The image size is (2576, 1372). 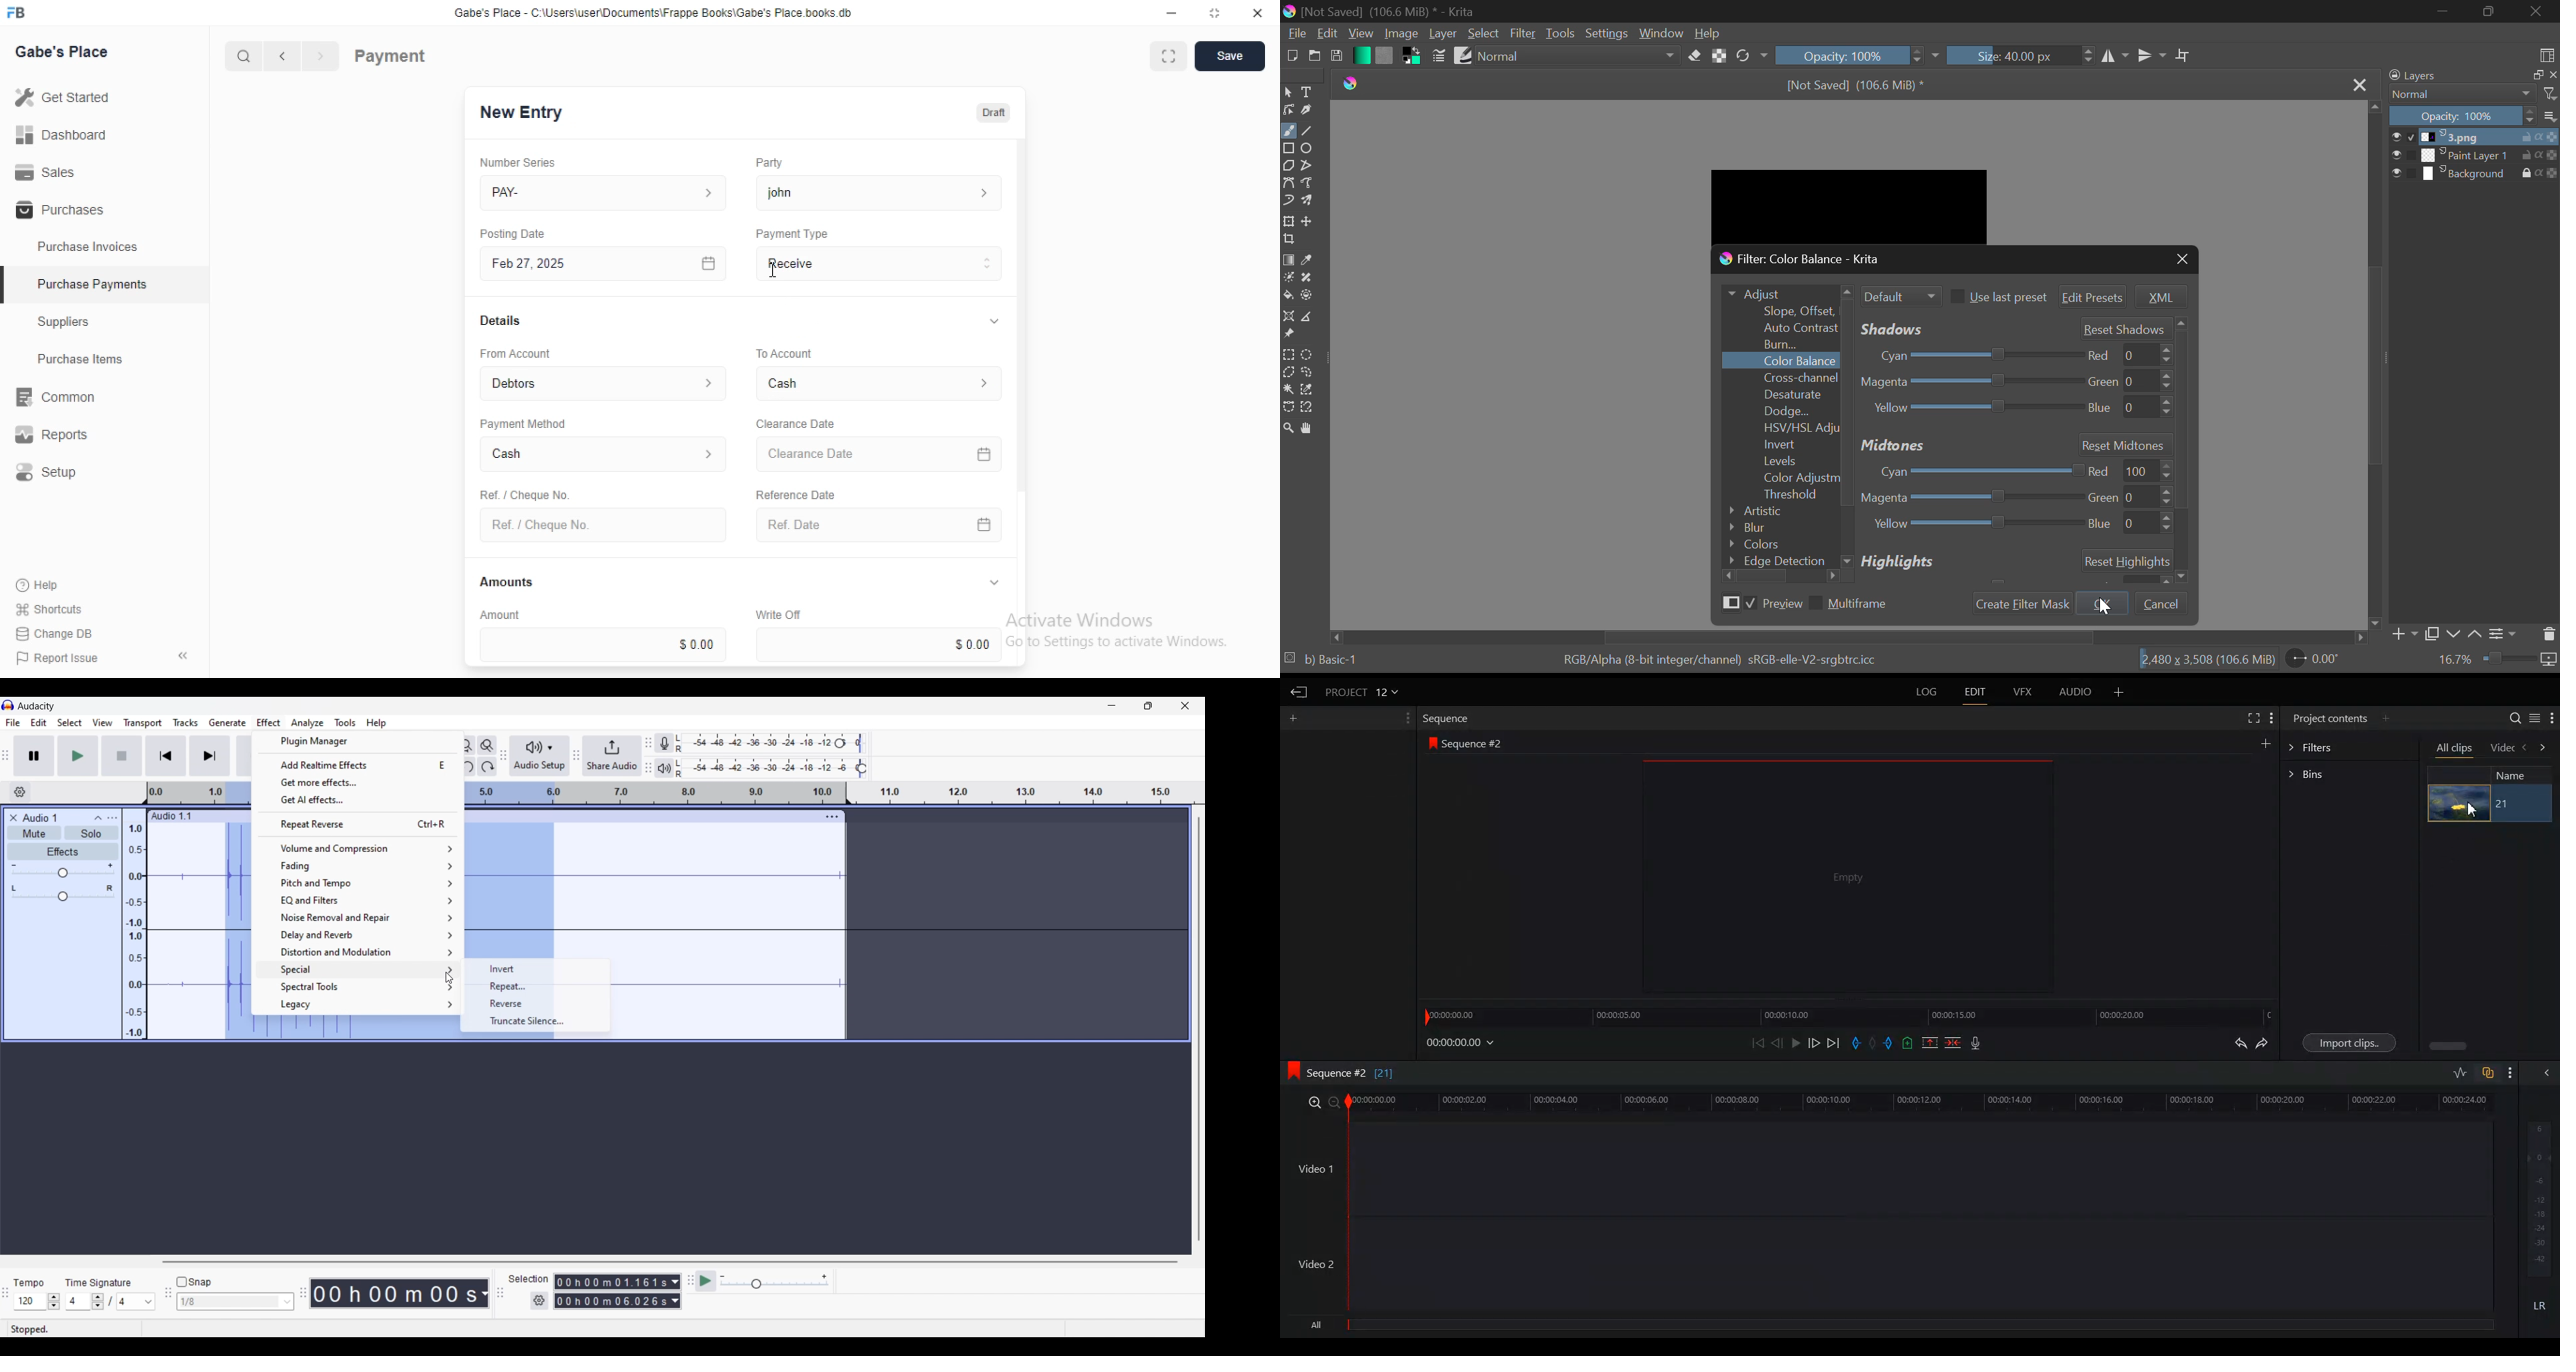 I want to click on Feb 27, 2025, so click(x=606, y=264).